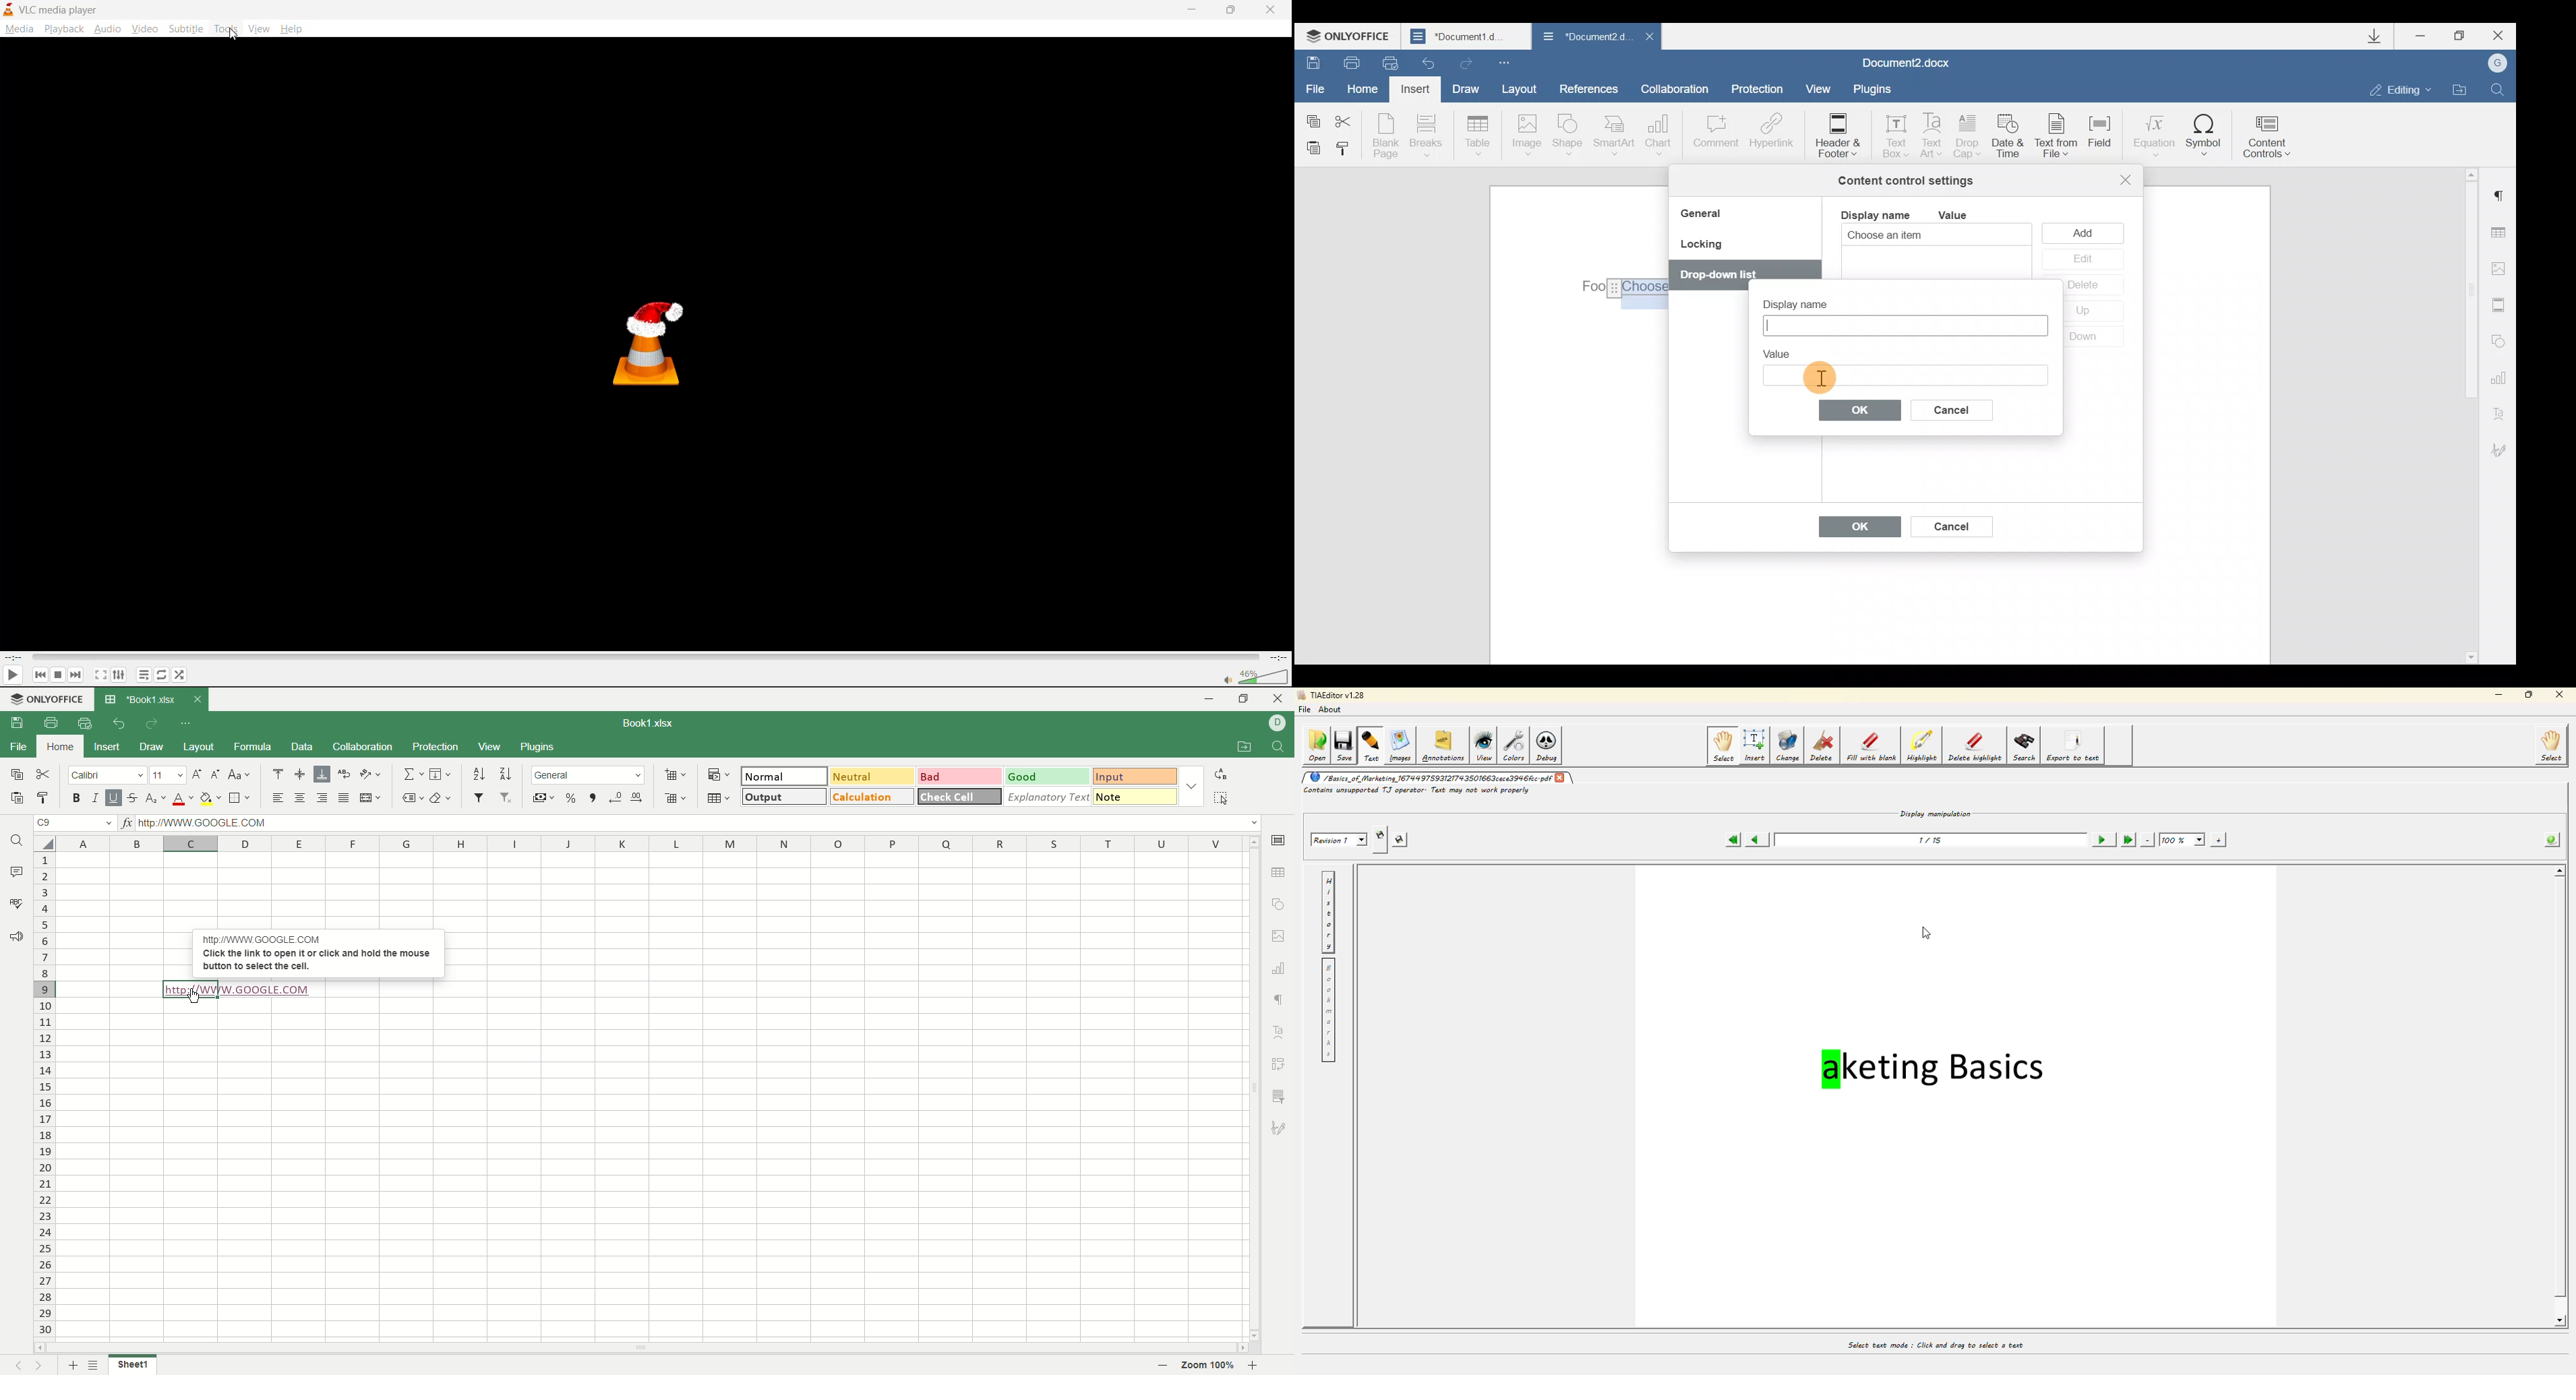 Image resolution: width=2576 pixels, height=1400 pixels. What do you see at coordinates (322, 774) in the screenshot?
I see `align bottom` at bounding box center [322, 774].